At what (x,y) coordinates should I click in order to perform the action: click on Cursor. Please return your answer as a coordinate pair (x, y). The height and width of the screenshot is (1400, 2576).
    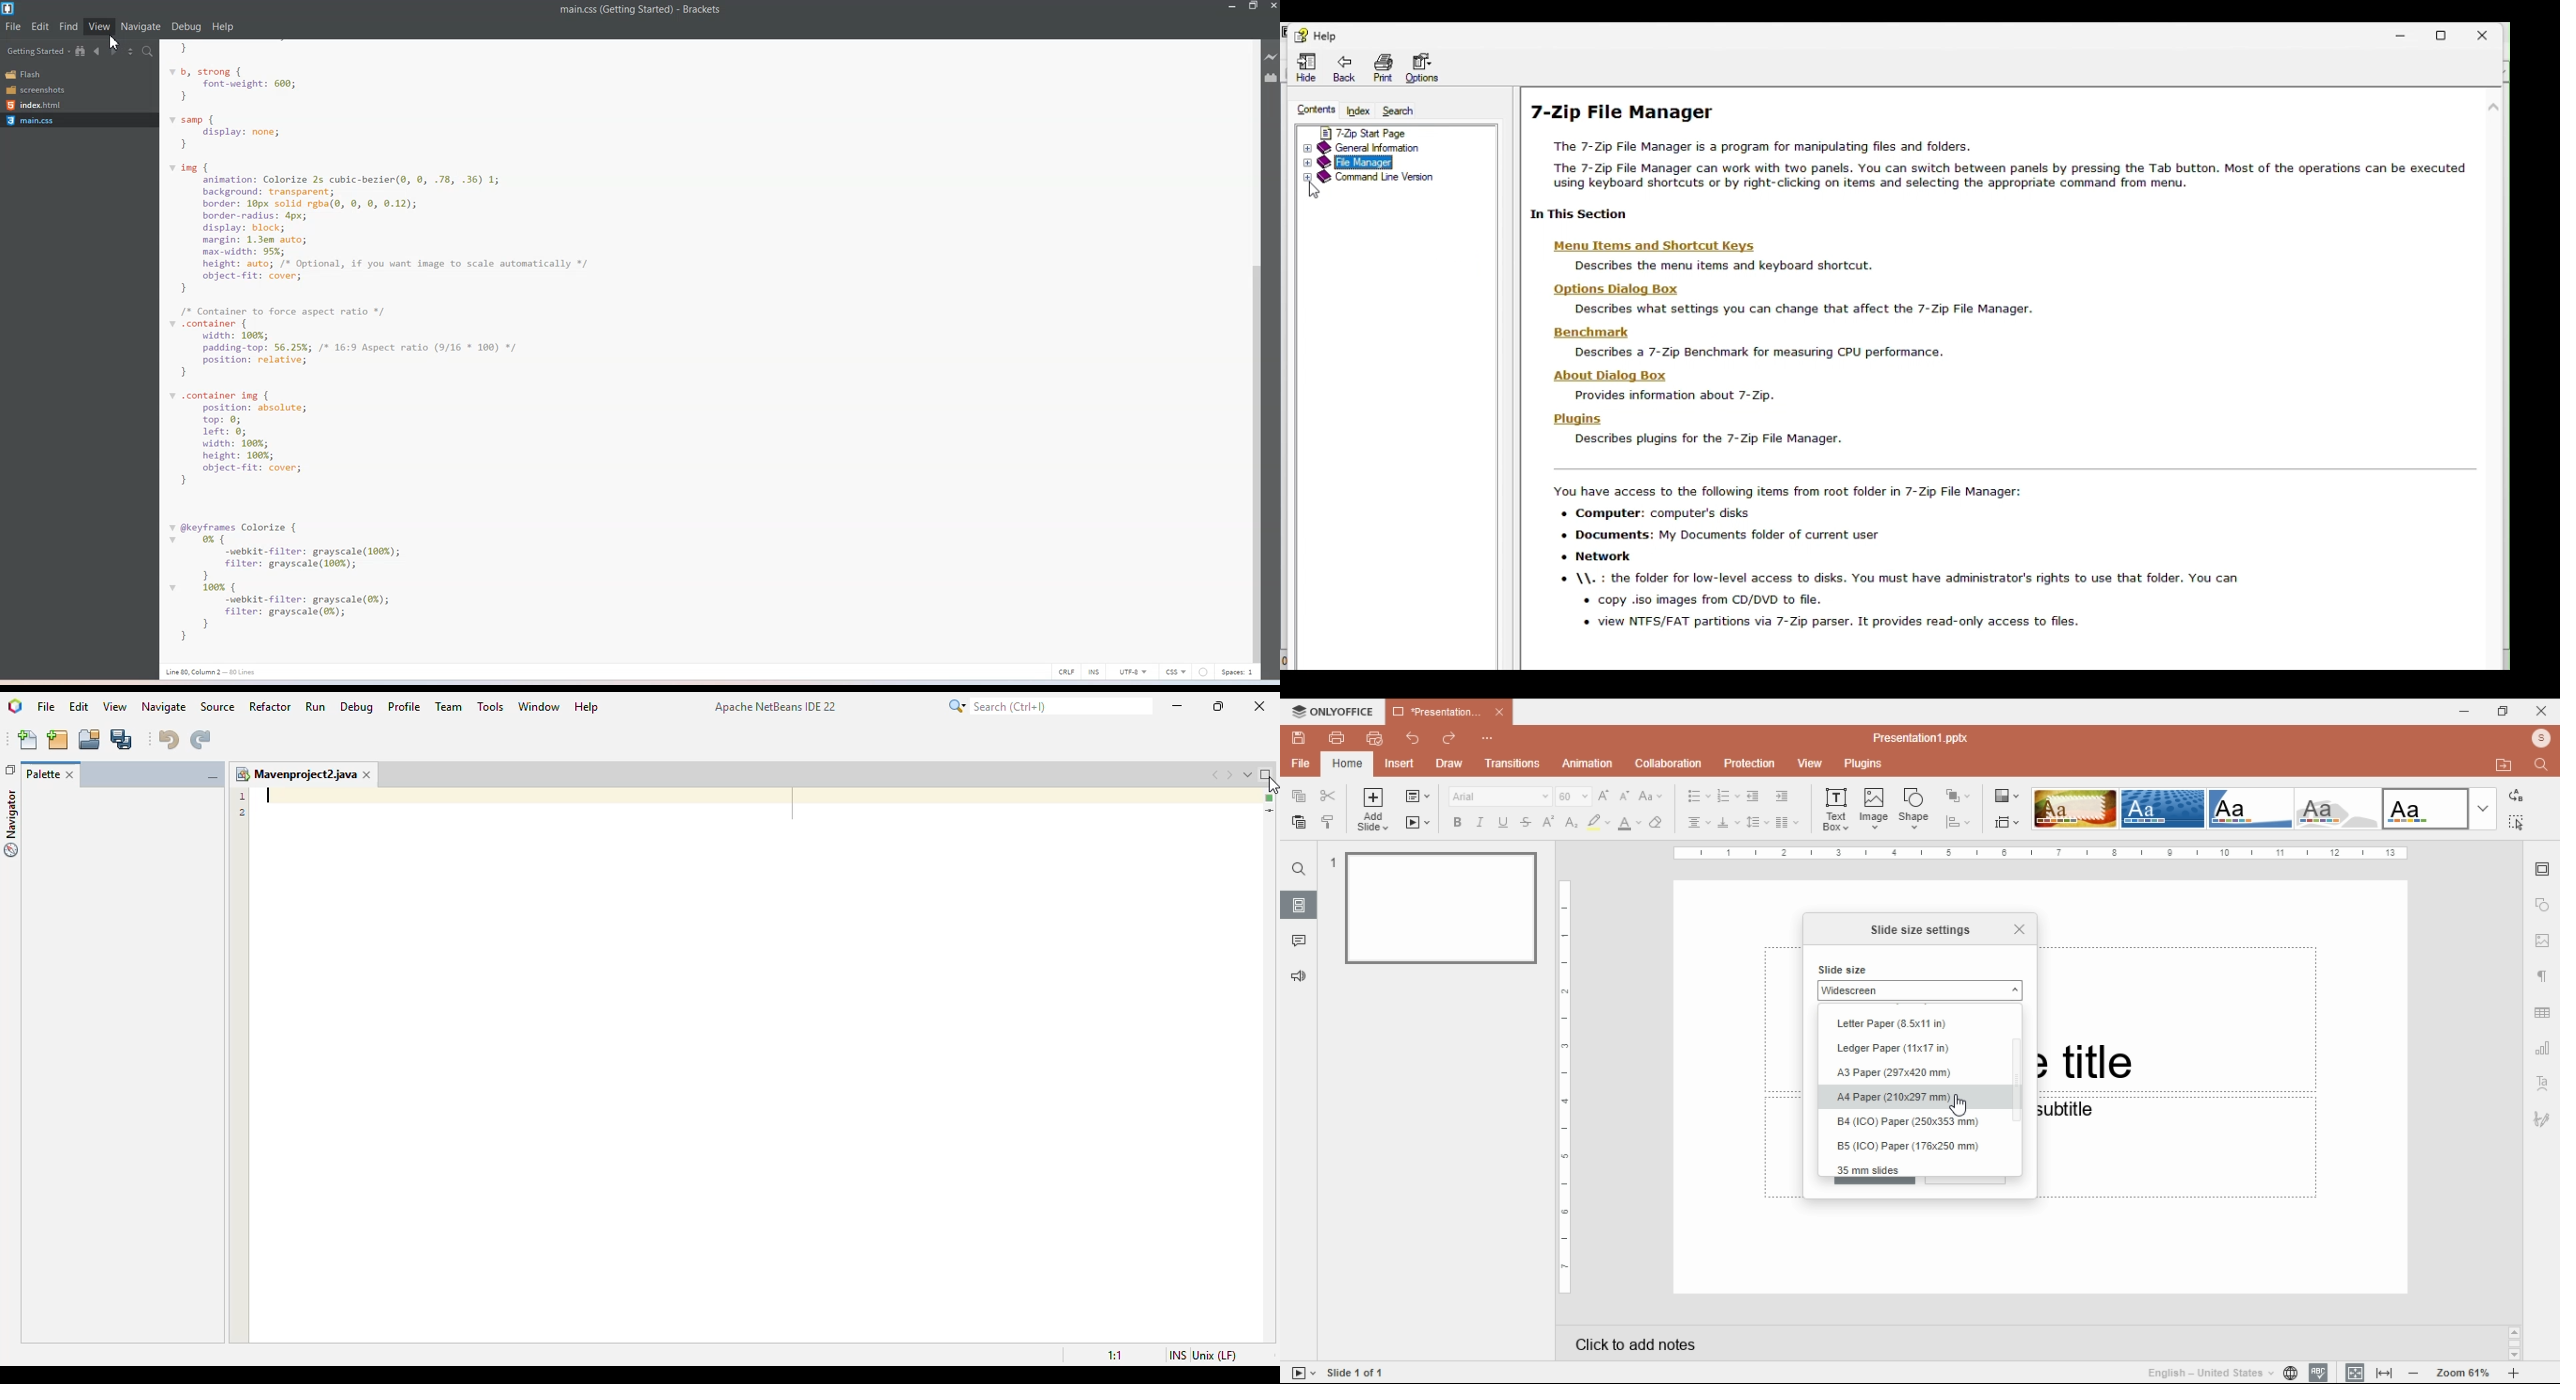
    Looking at the image, I should click on (1958, 1105).